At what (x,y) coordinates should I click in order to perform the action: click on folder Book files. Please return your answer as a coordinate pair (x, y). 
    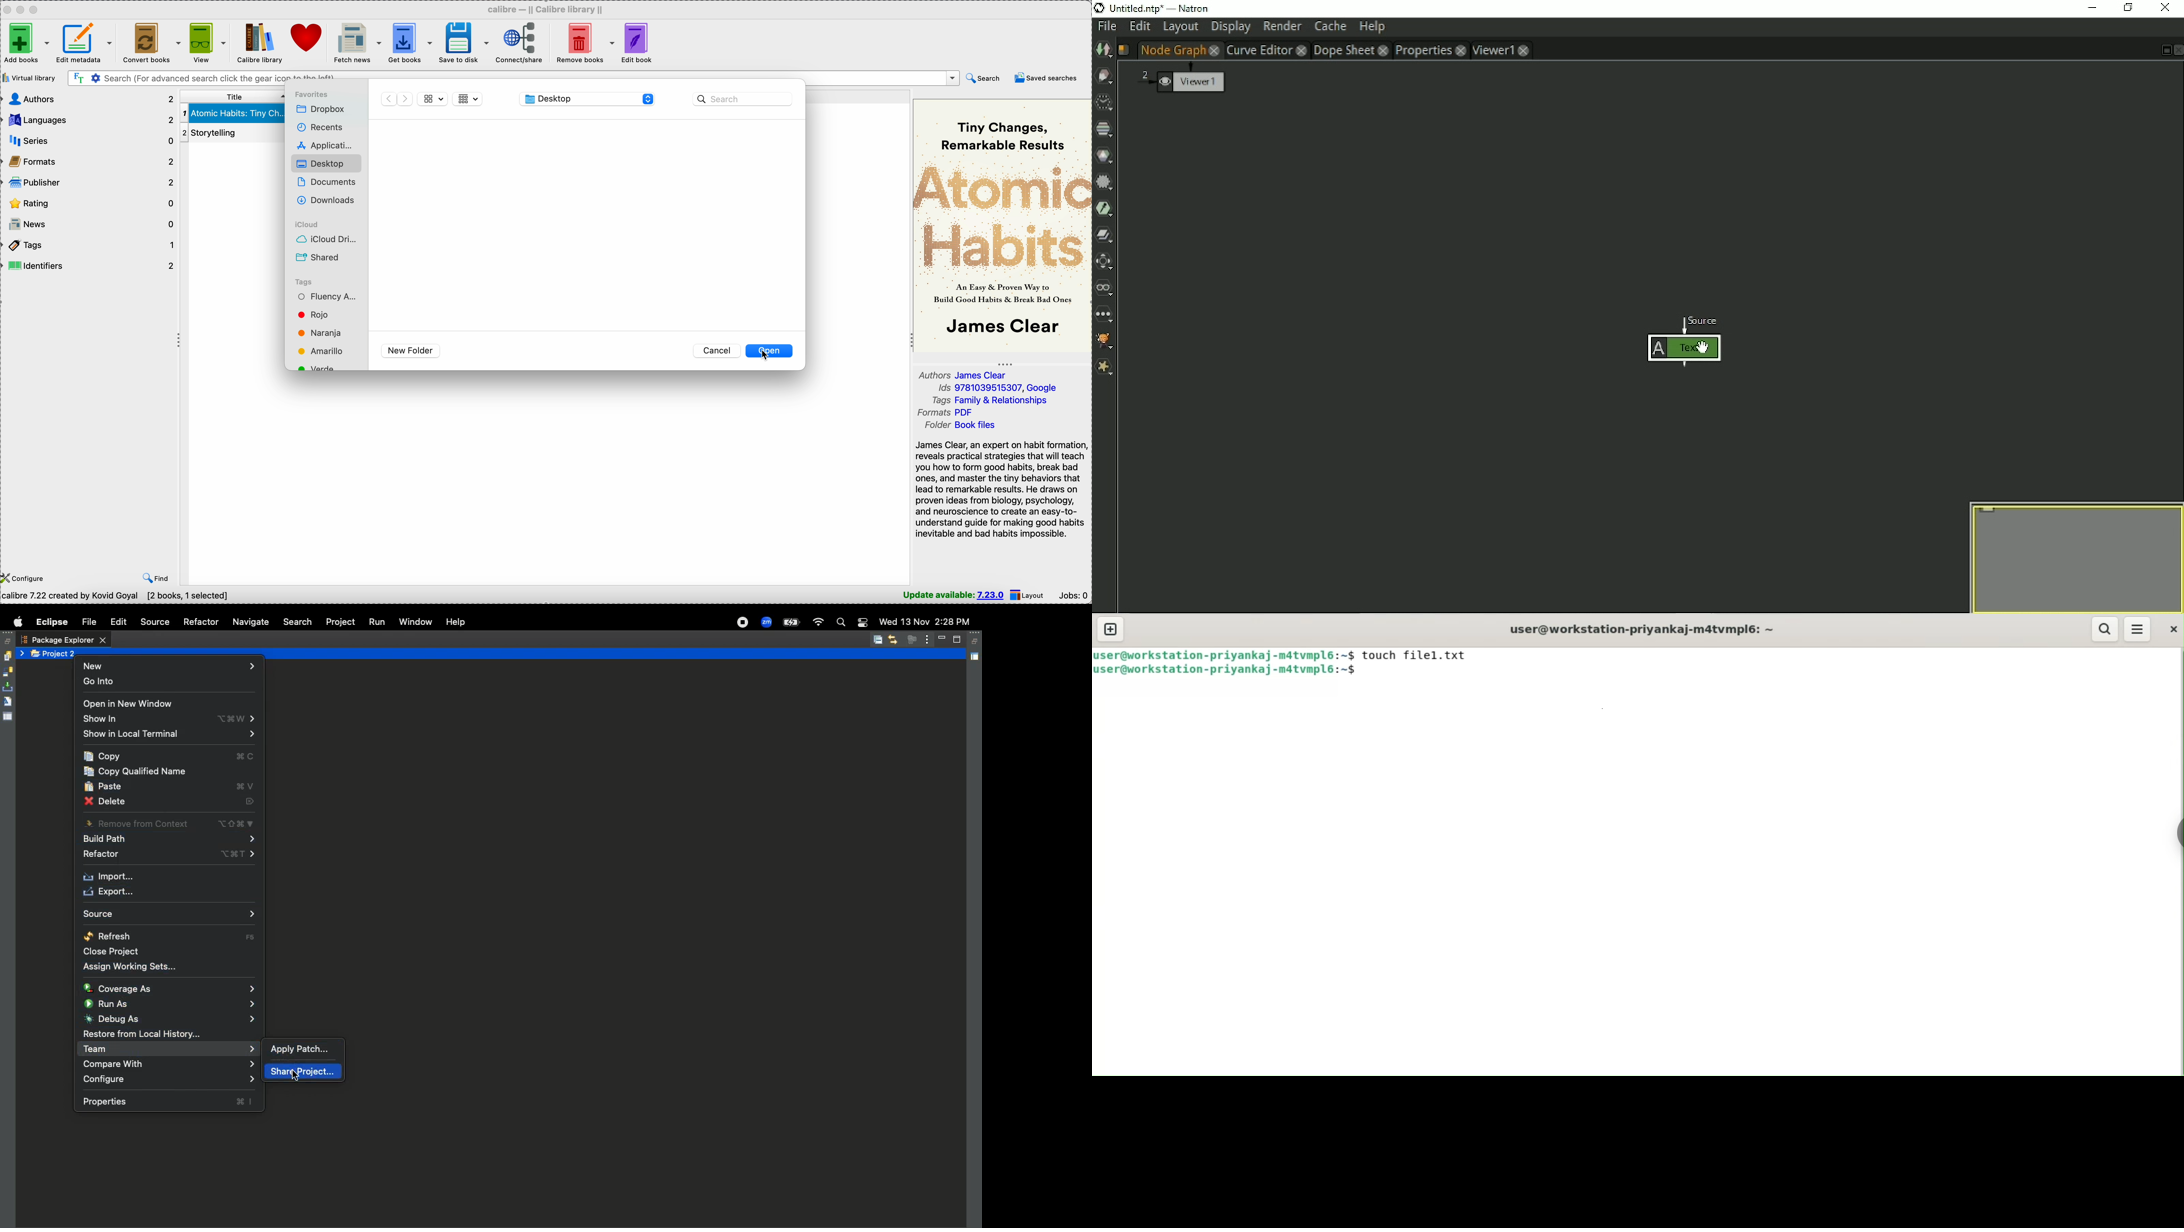
    Looking at the image, I should click on (961, 426).